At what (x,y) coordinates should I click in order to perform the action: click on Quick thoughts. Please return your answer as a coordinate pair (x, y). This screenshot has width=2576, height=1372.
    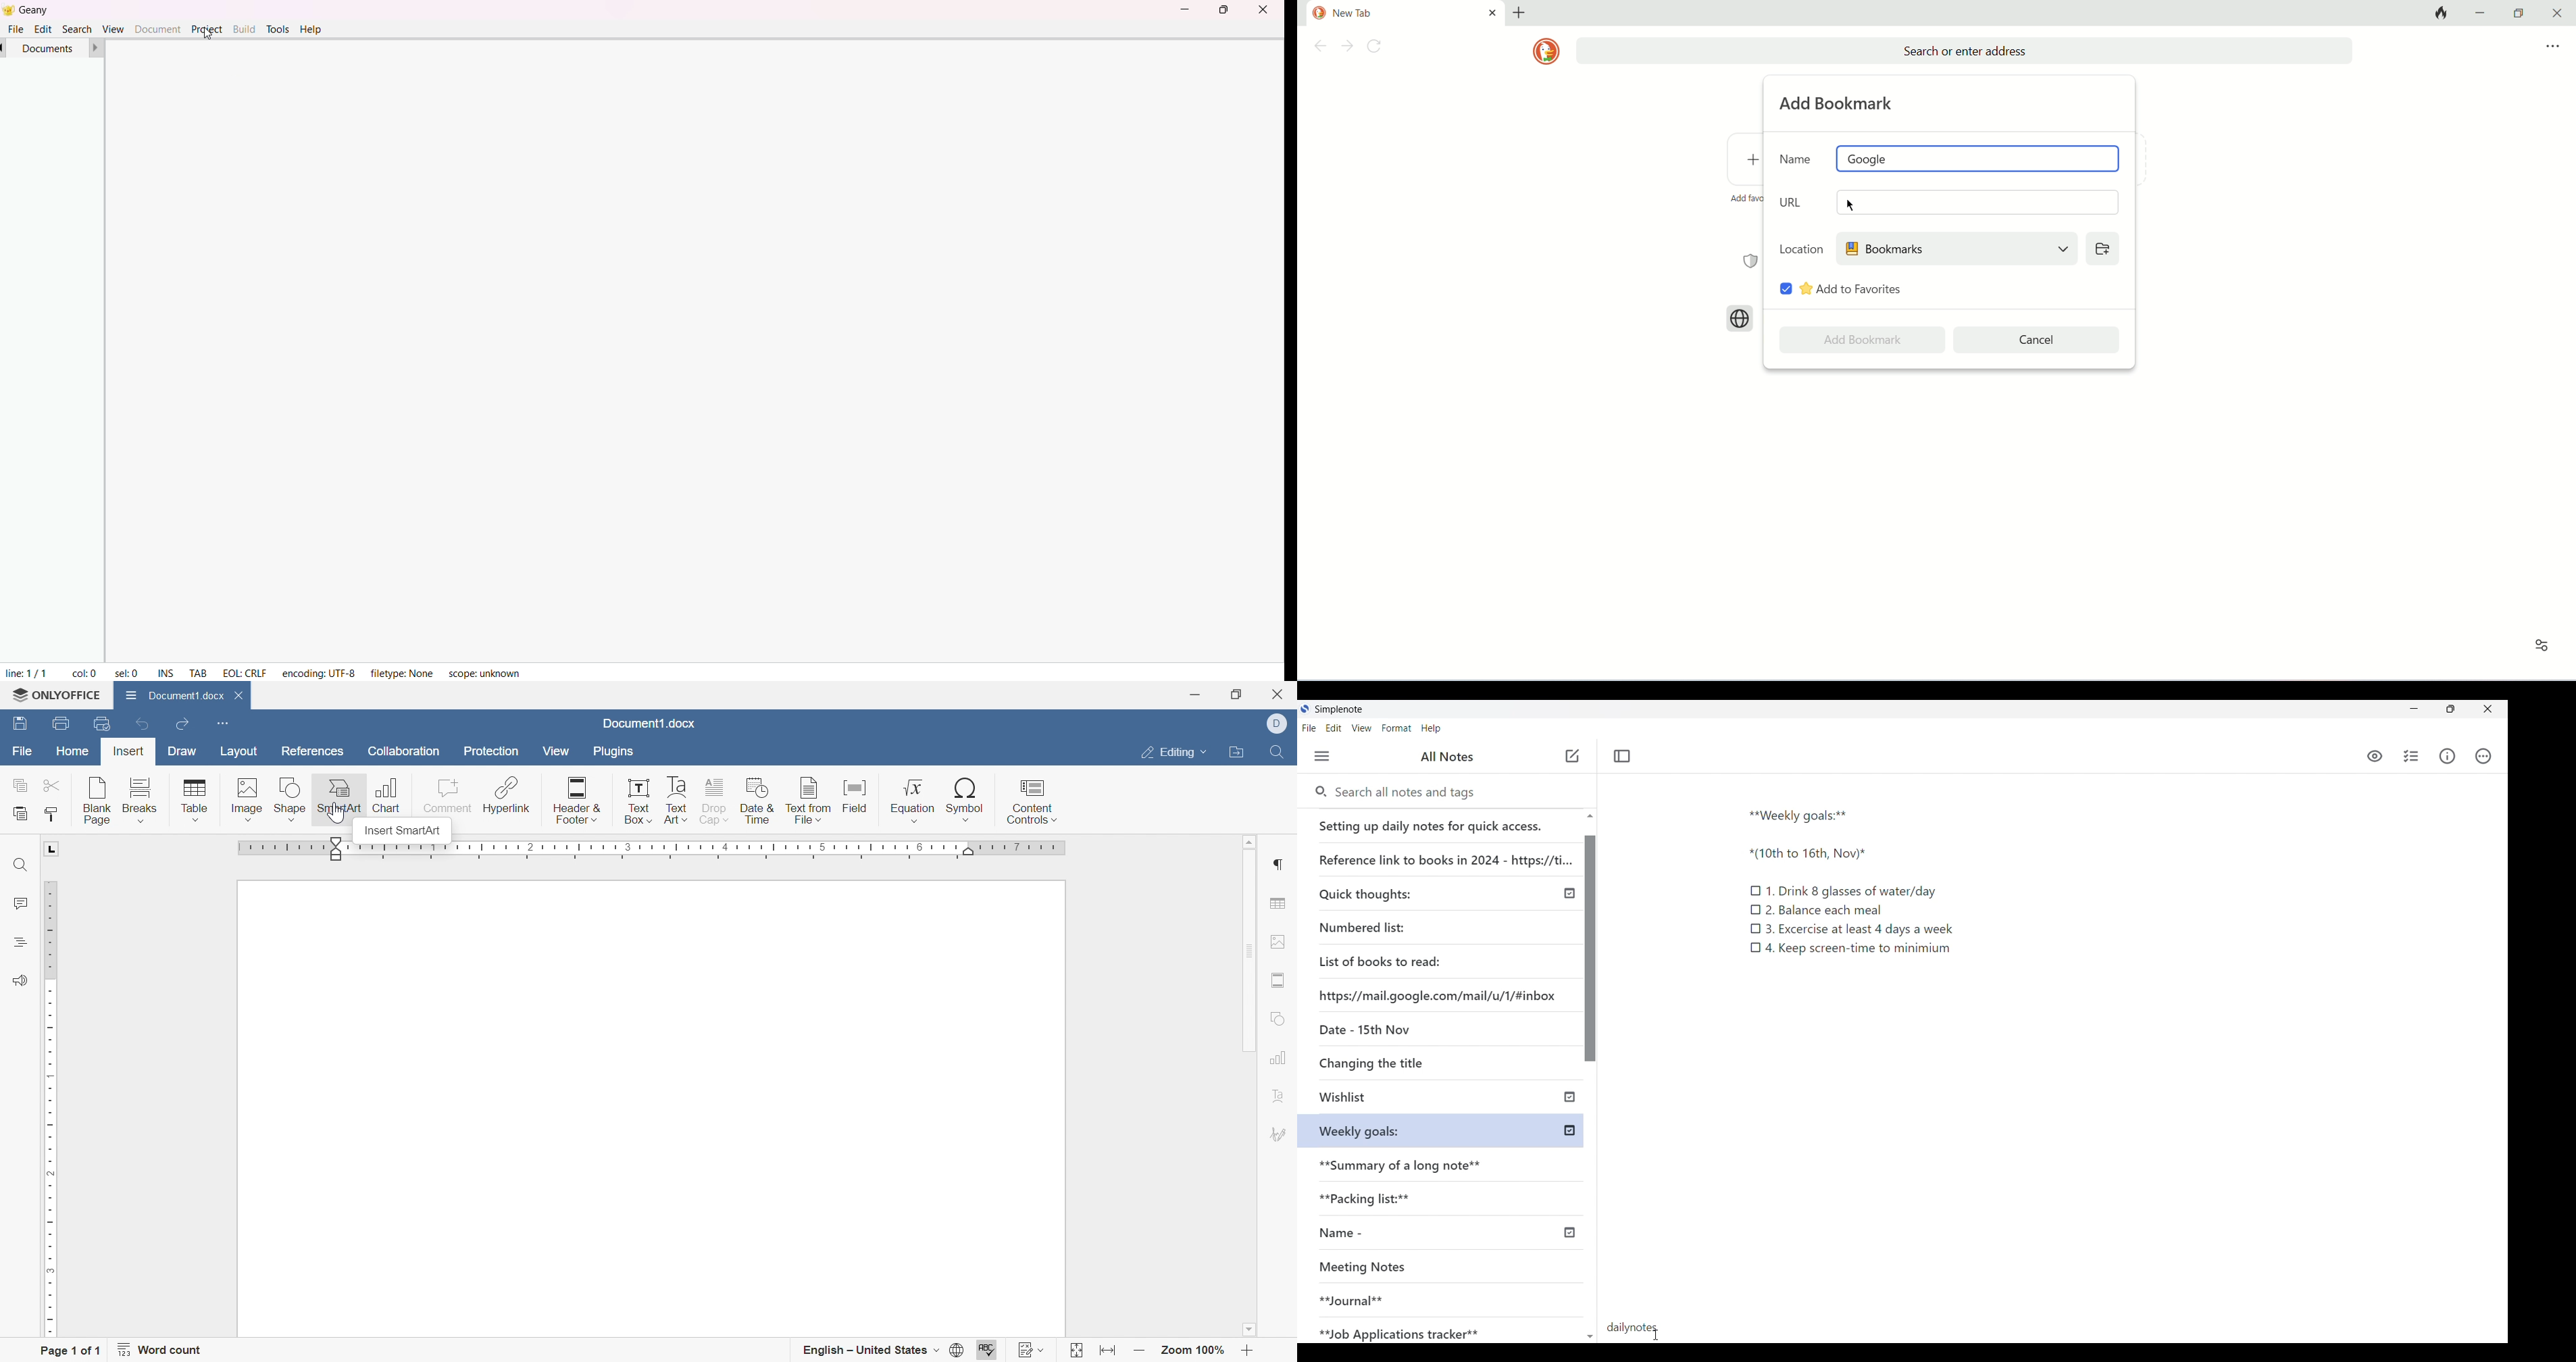
    Looking at the image, I should click on (1401, 893).